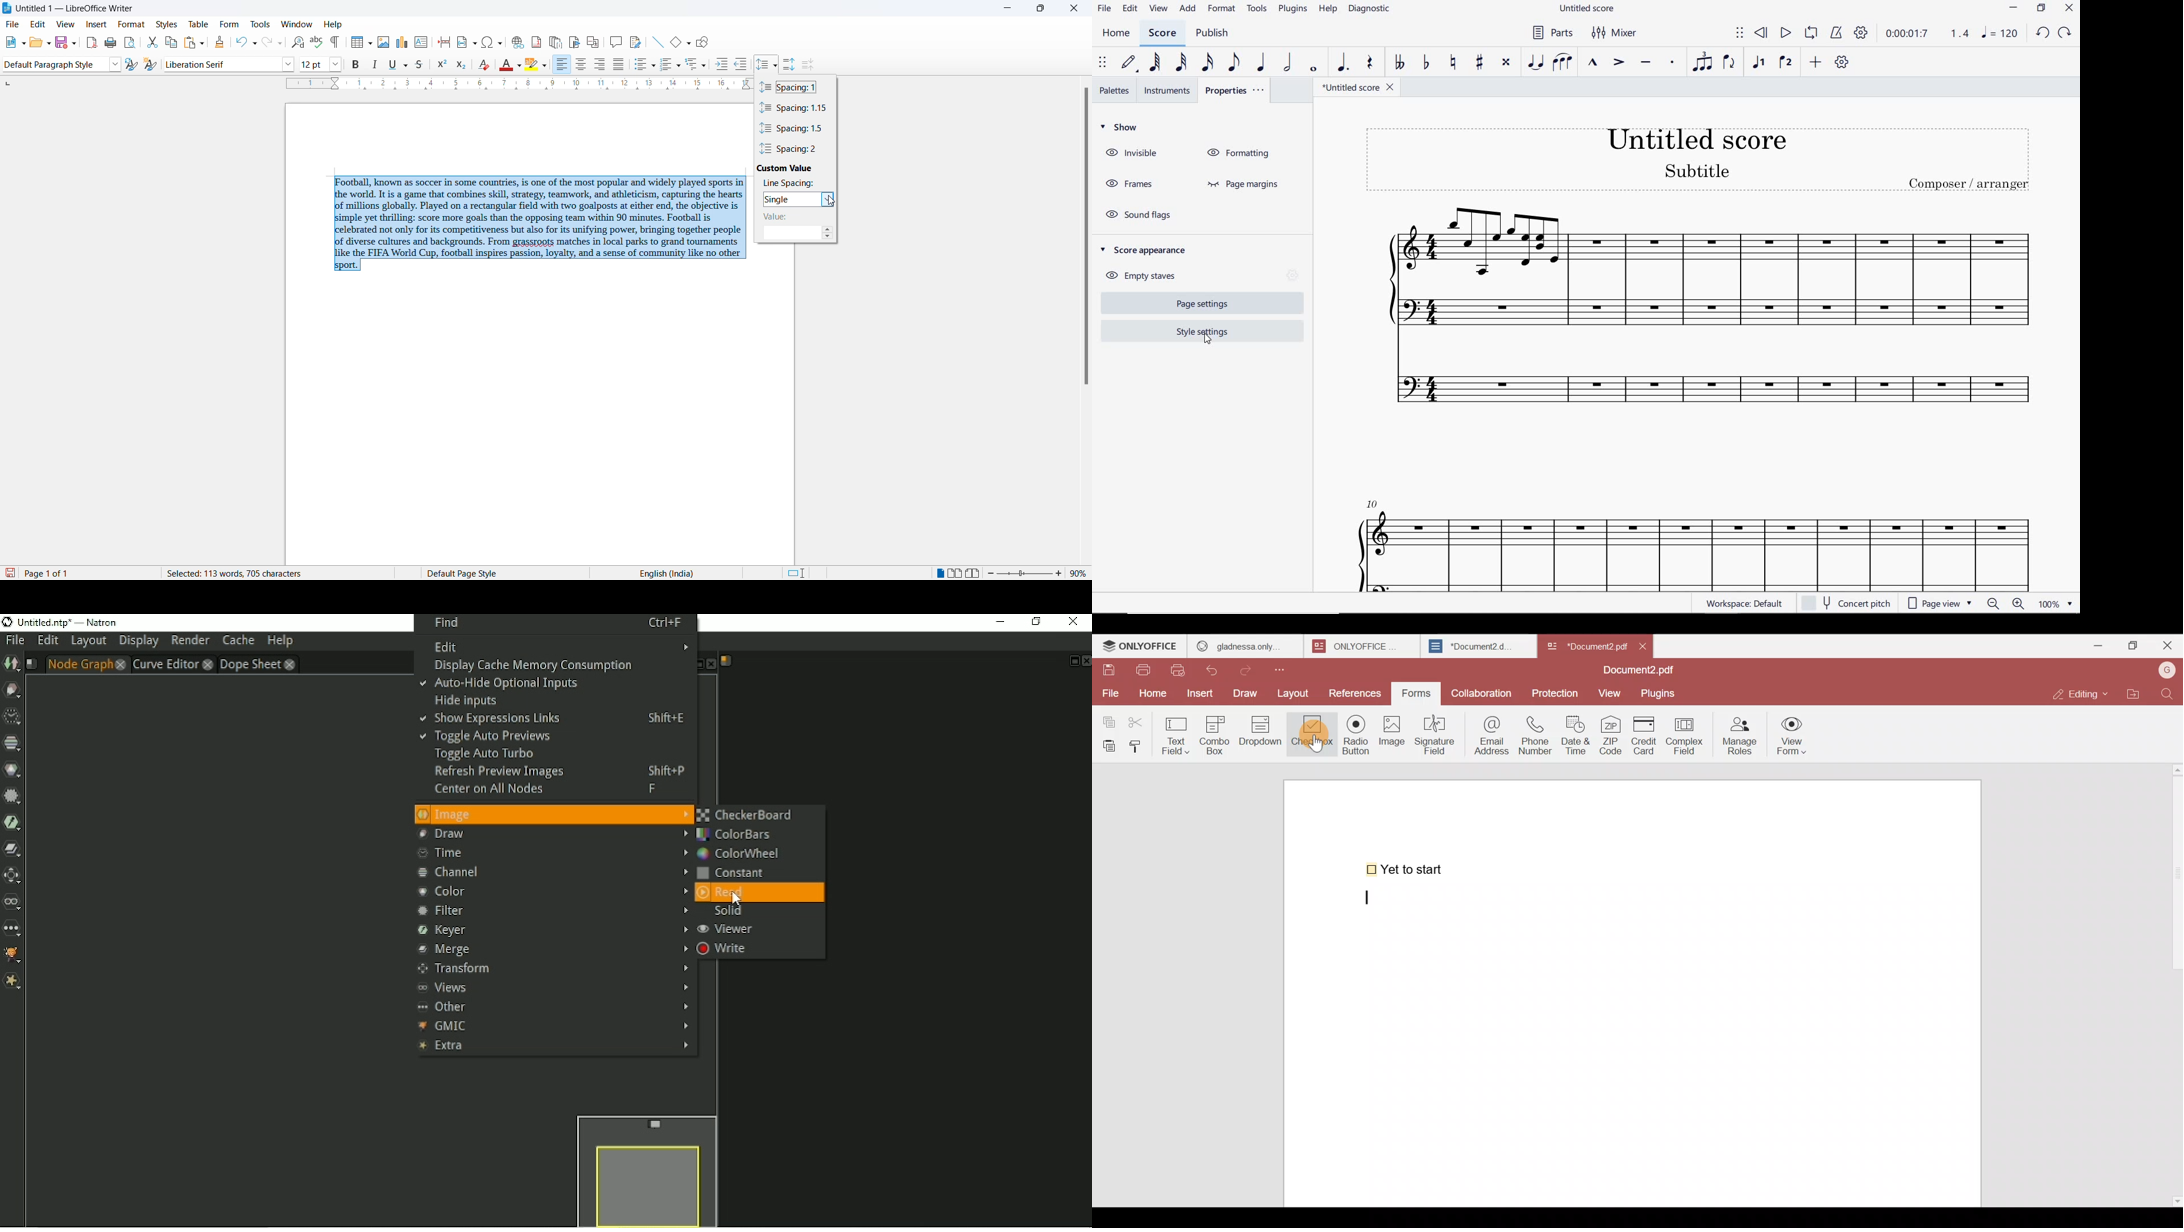  I want to click on text align center, so click(600, 65).